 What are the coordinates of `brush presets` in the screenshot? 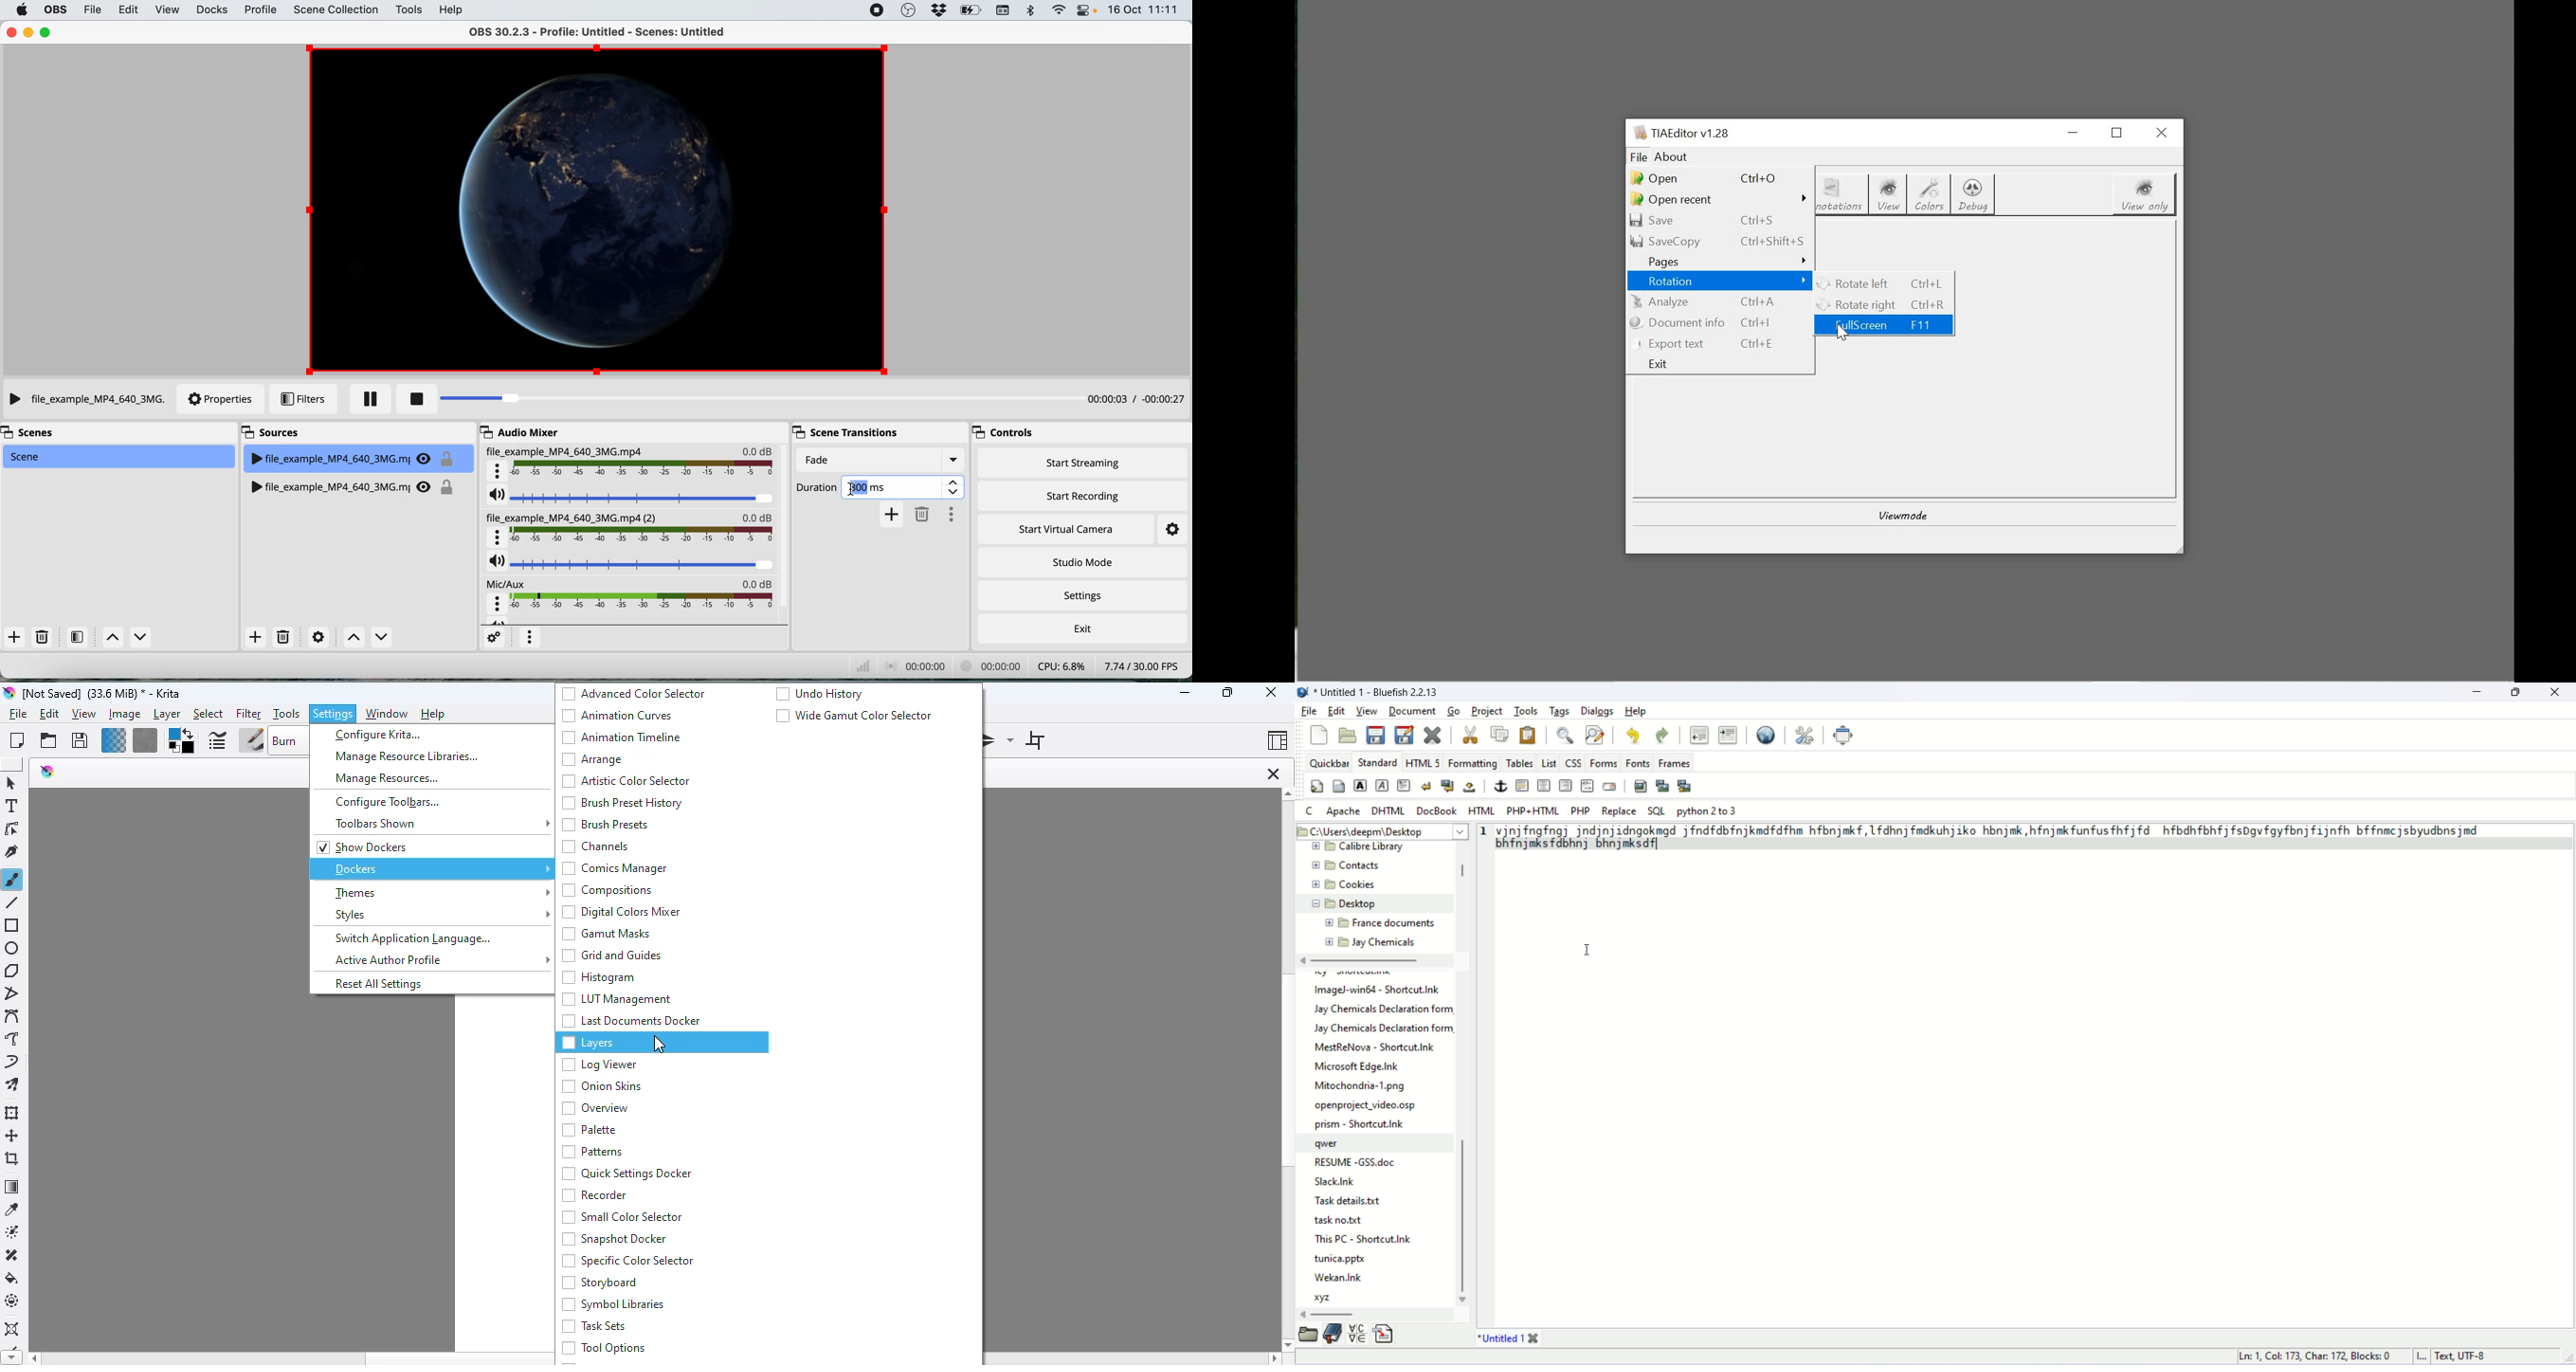 It's located at (606, 825).